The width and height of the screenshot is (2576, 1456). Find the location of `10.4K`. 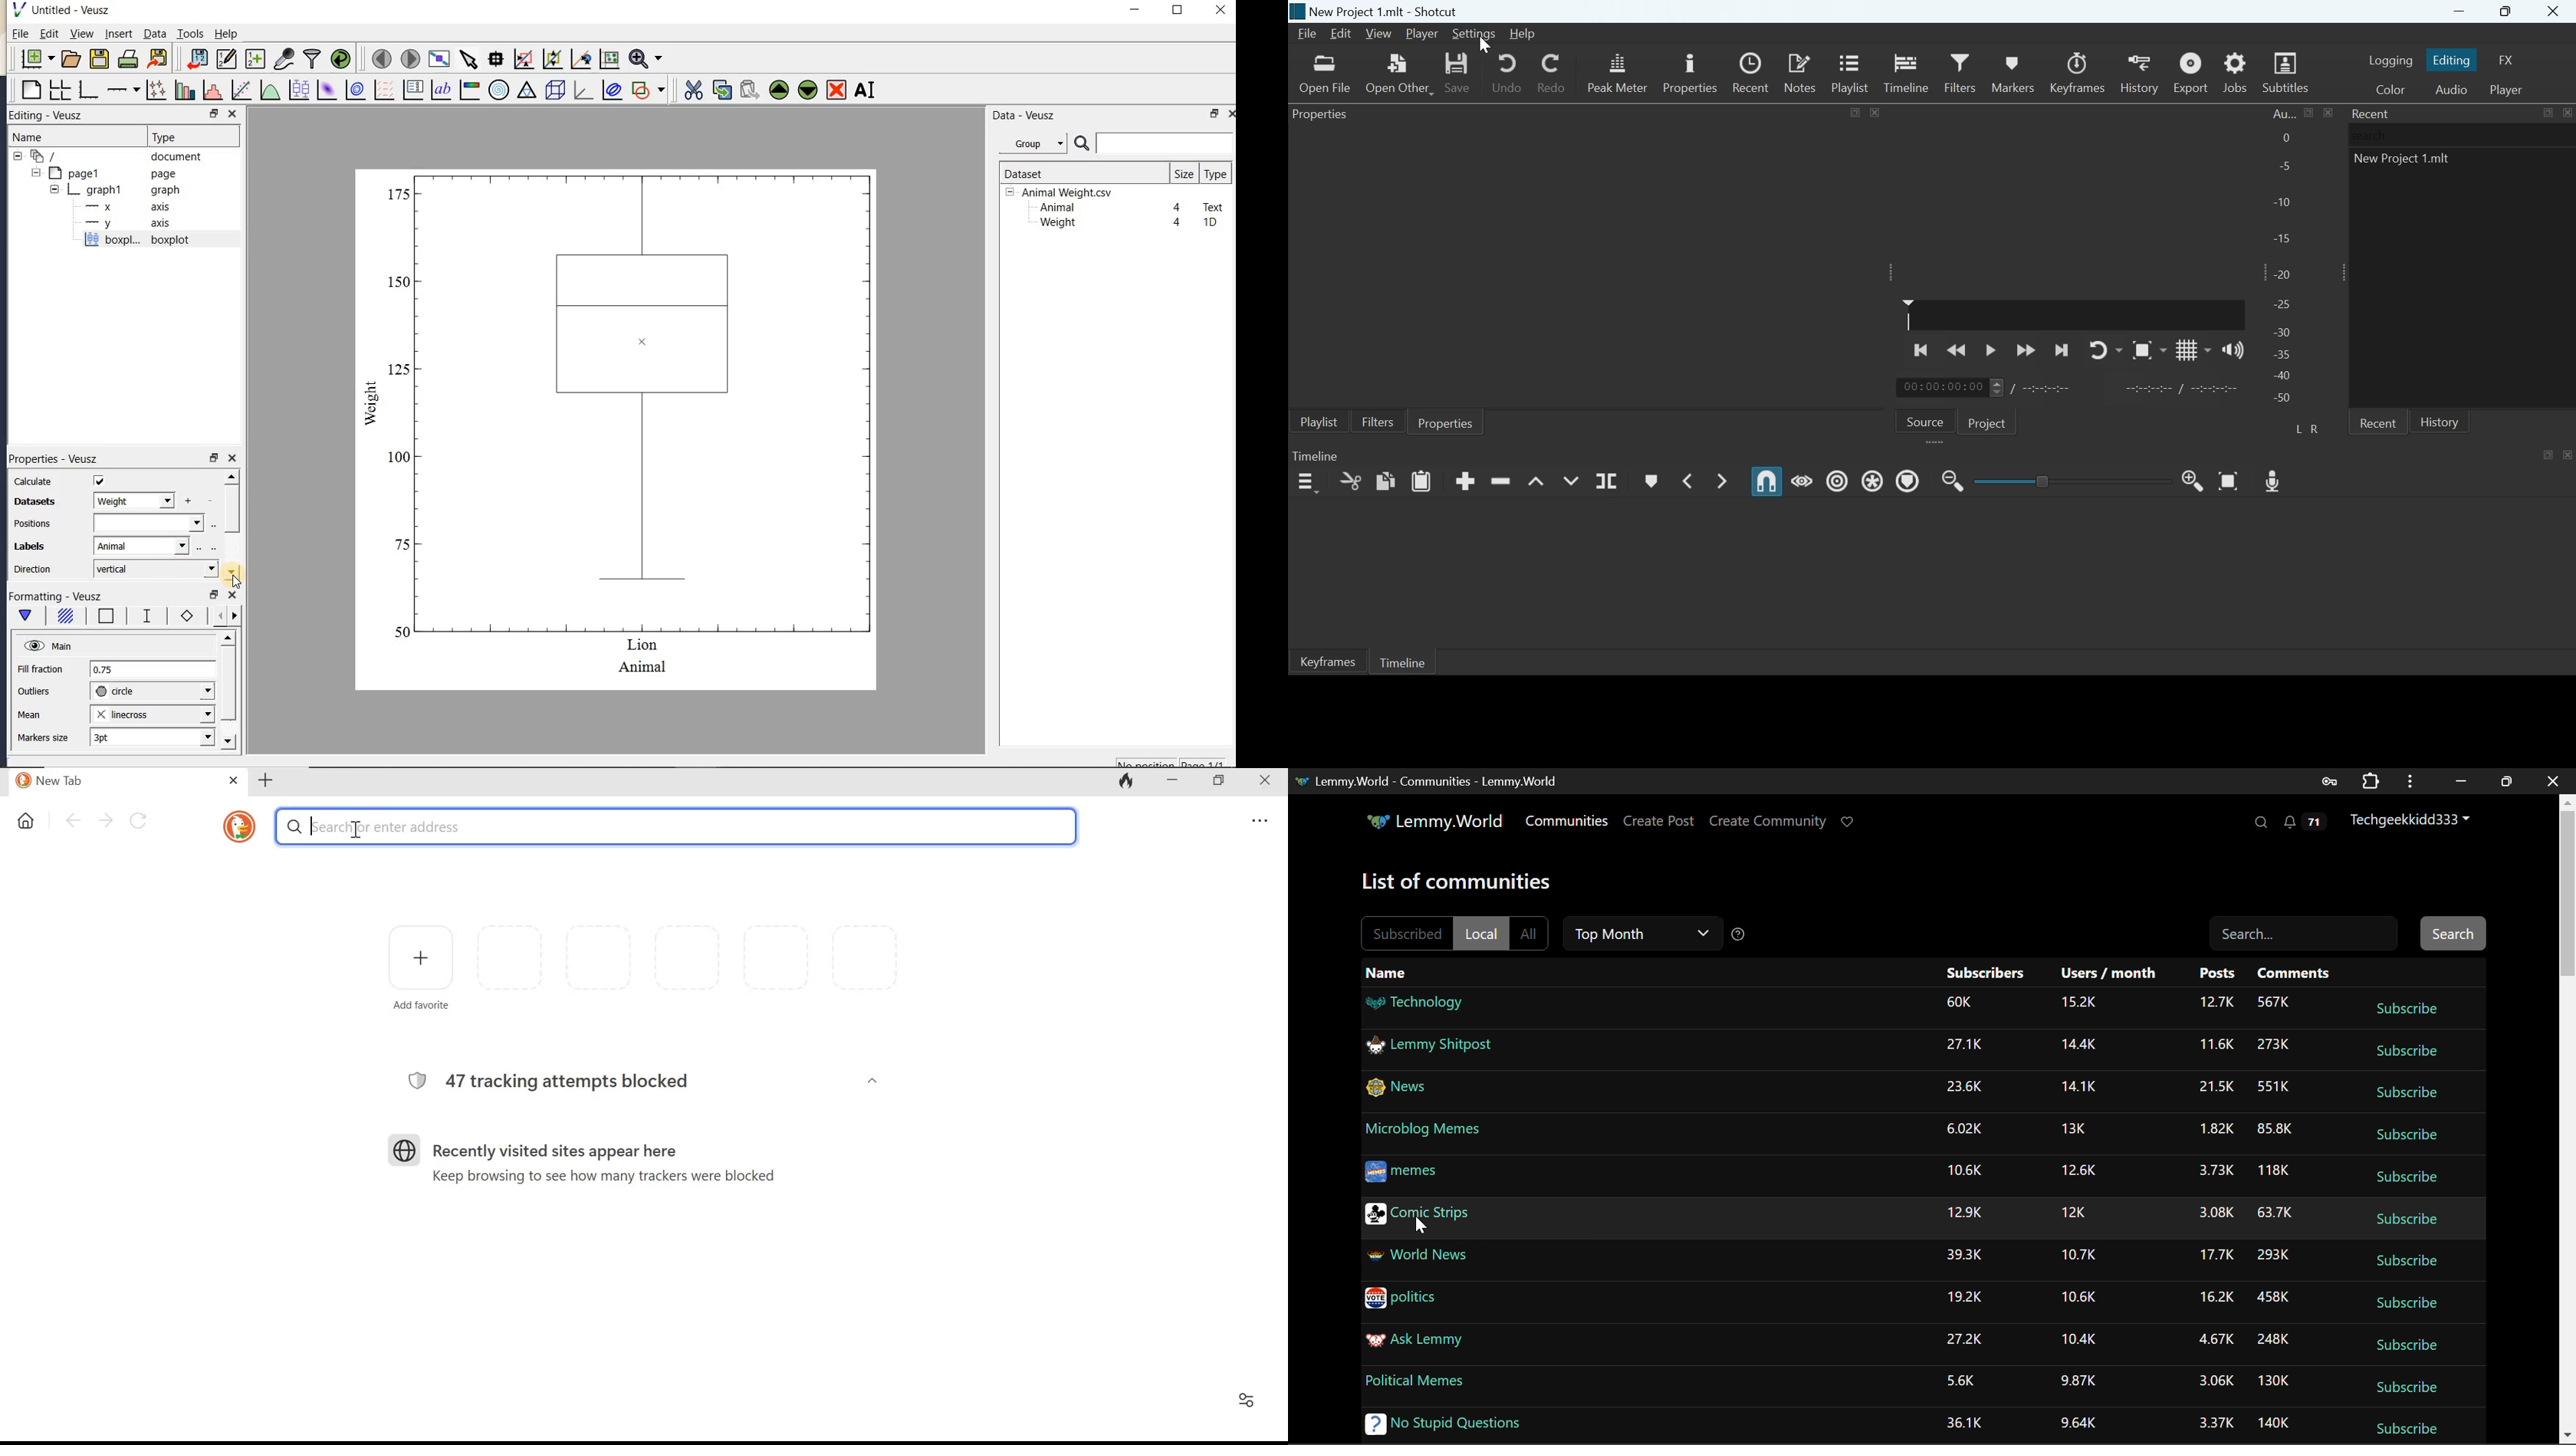

10.4K is located at coordinates (2081, 1341).